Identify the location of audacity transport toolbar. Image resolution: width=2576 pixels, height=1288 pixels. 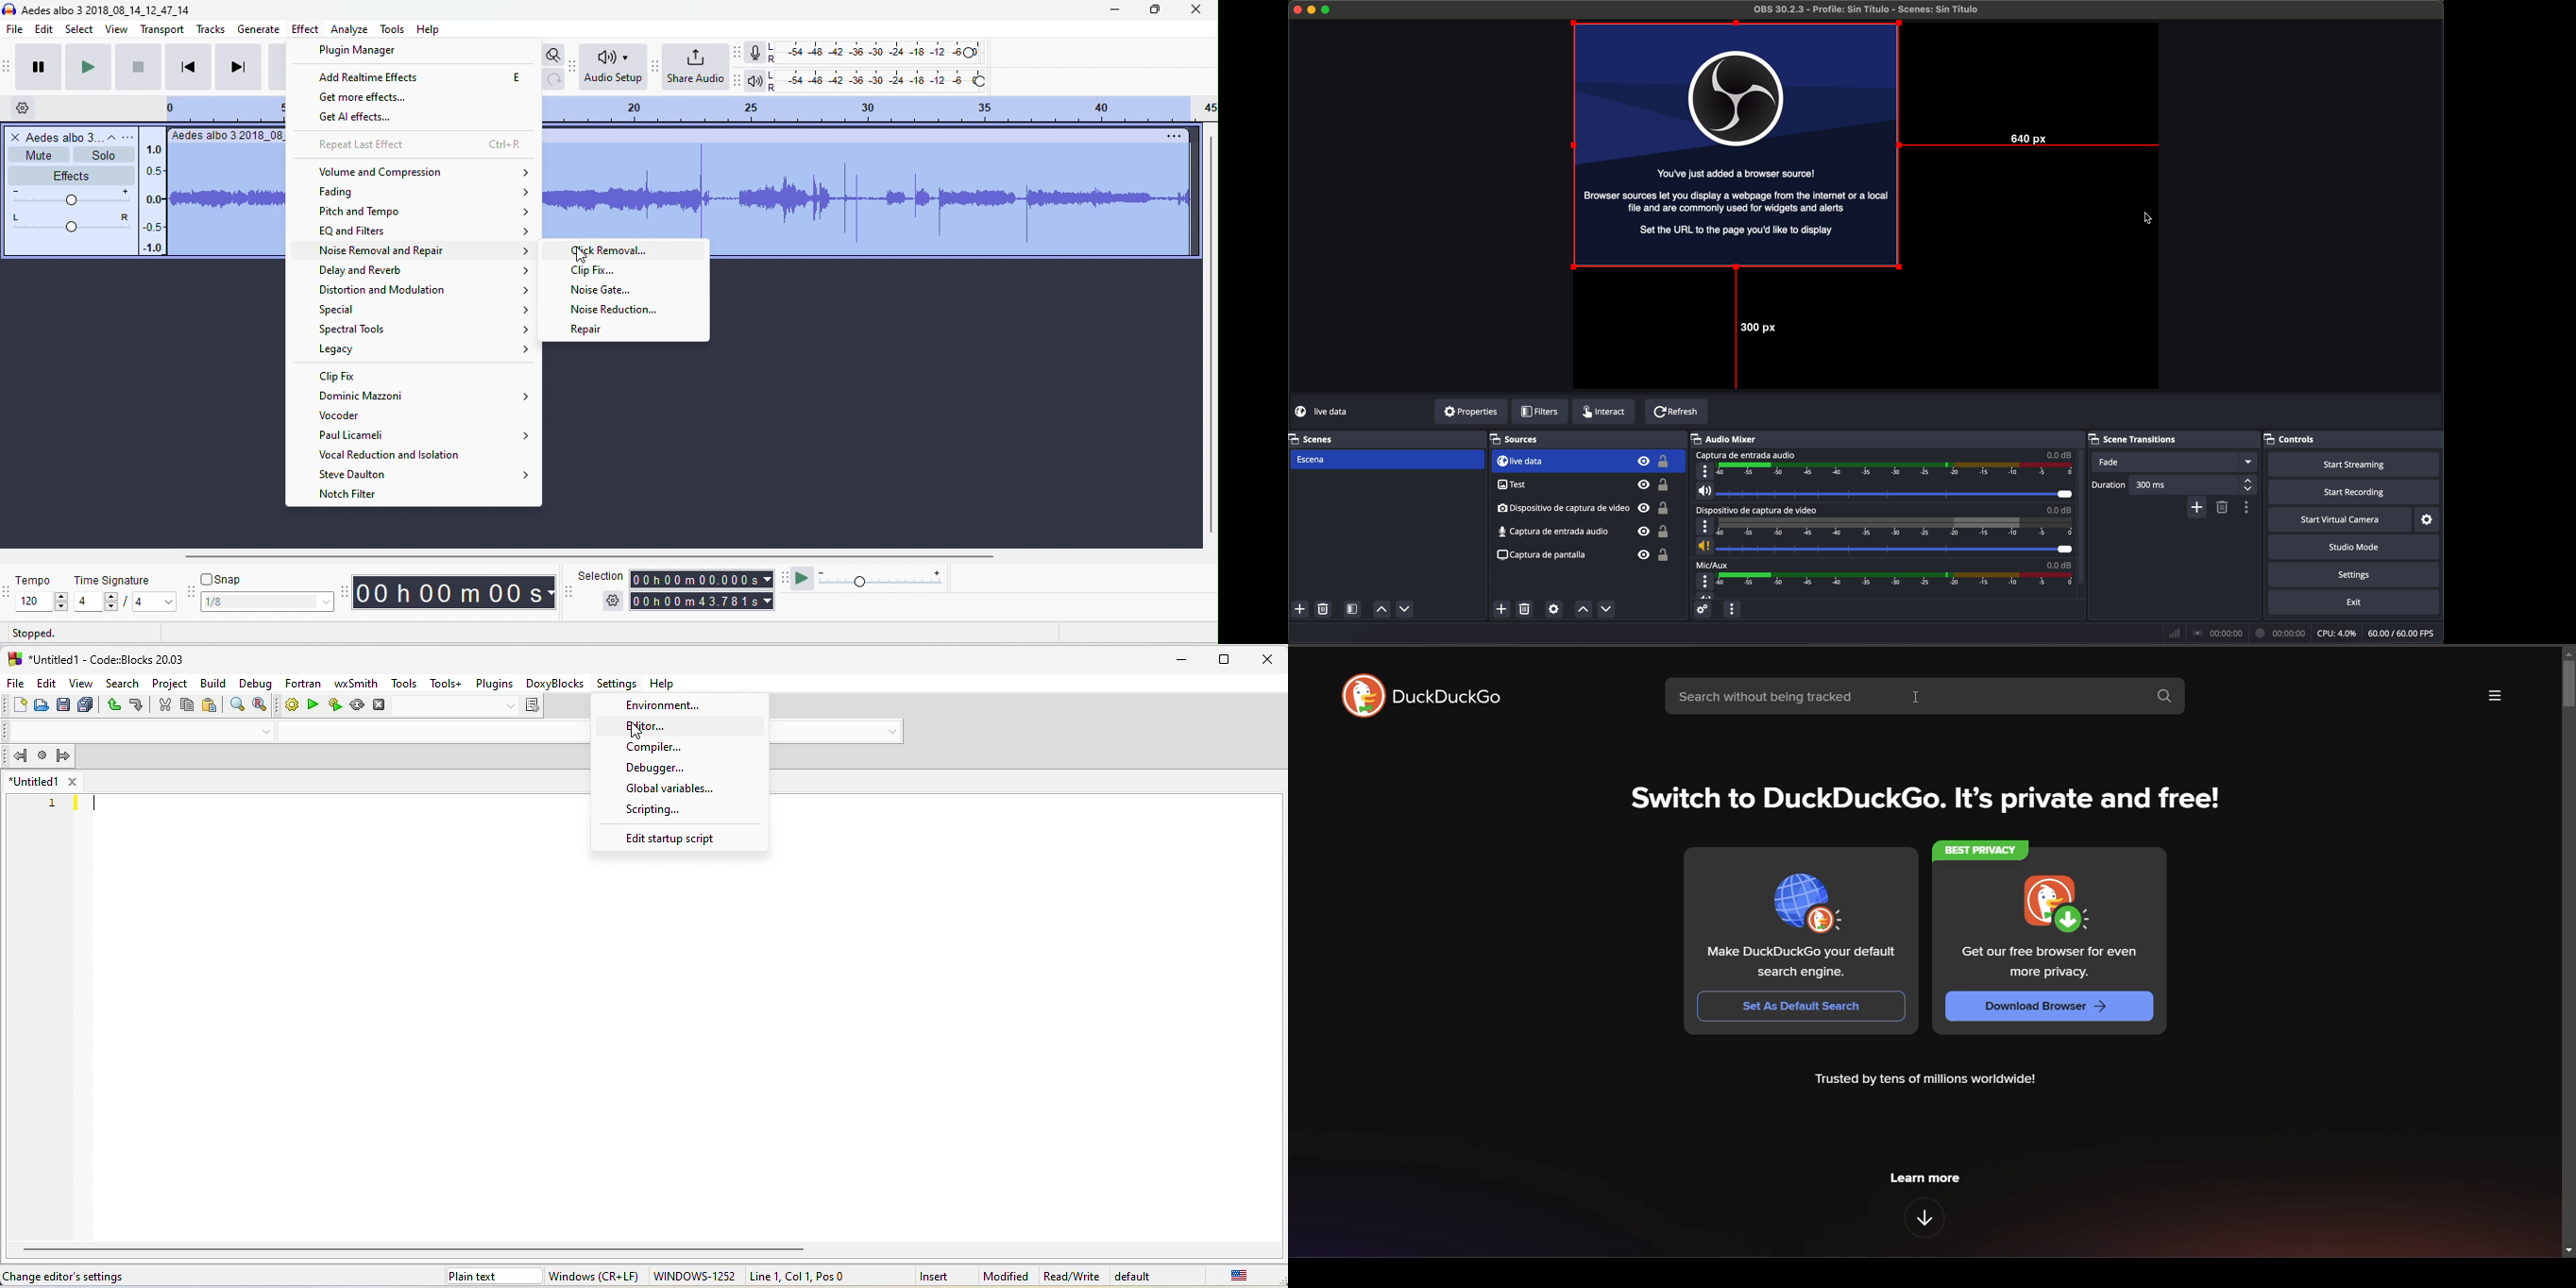
(8, 64).